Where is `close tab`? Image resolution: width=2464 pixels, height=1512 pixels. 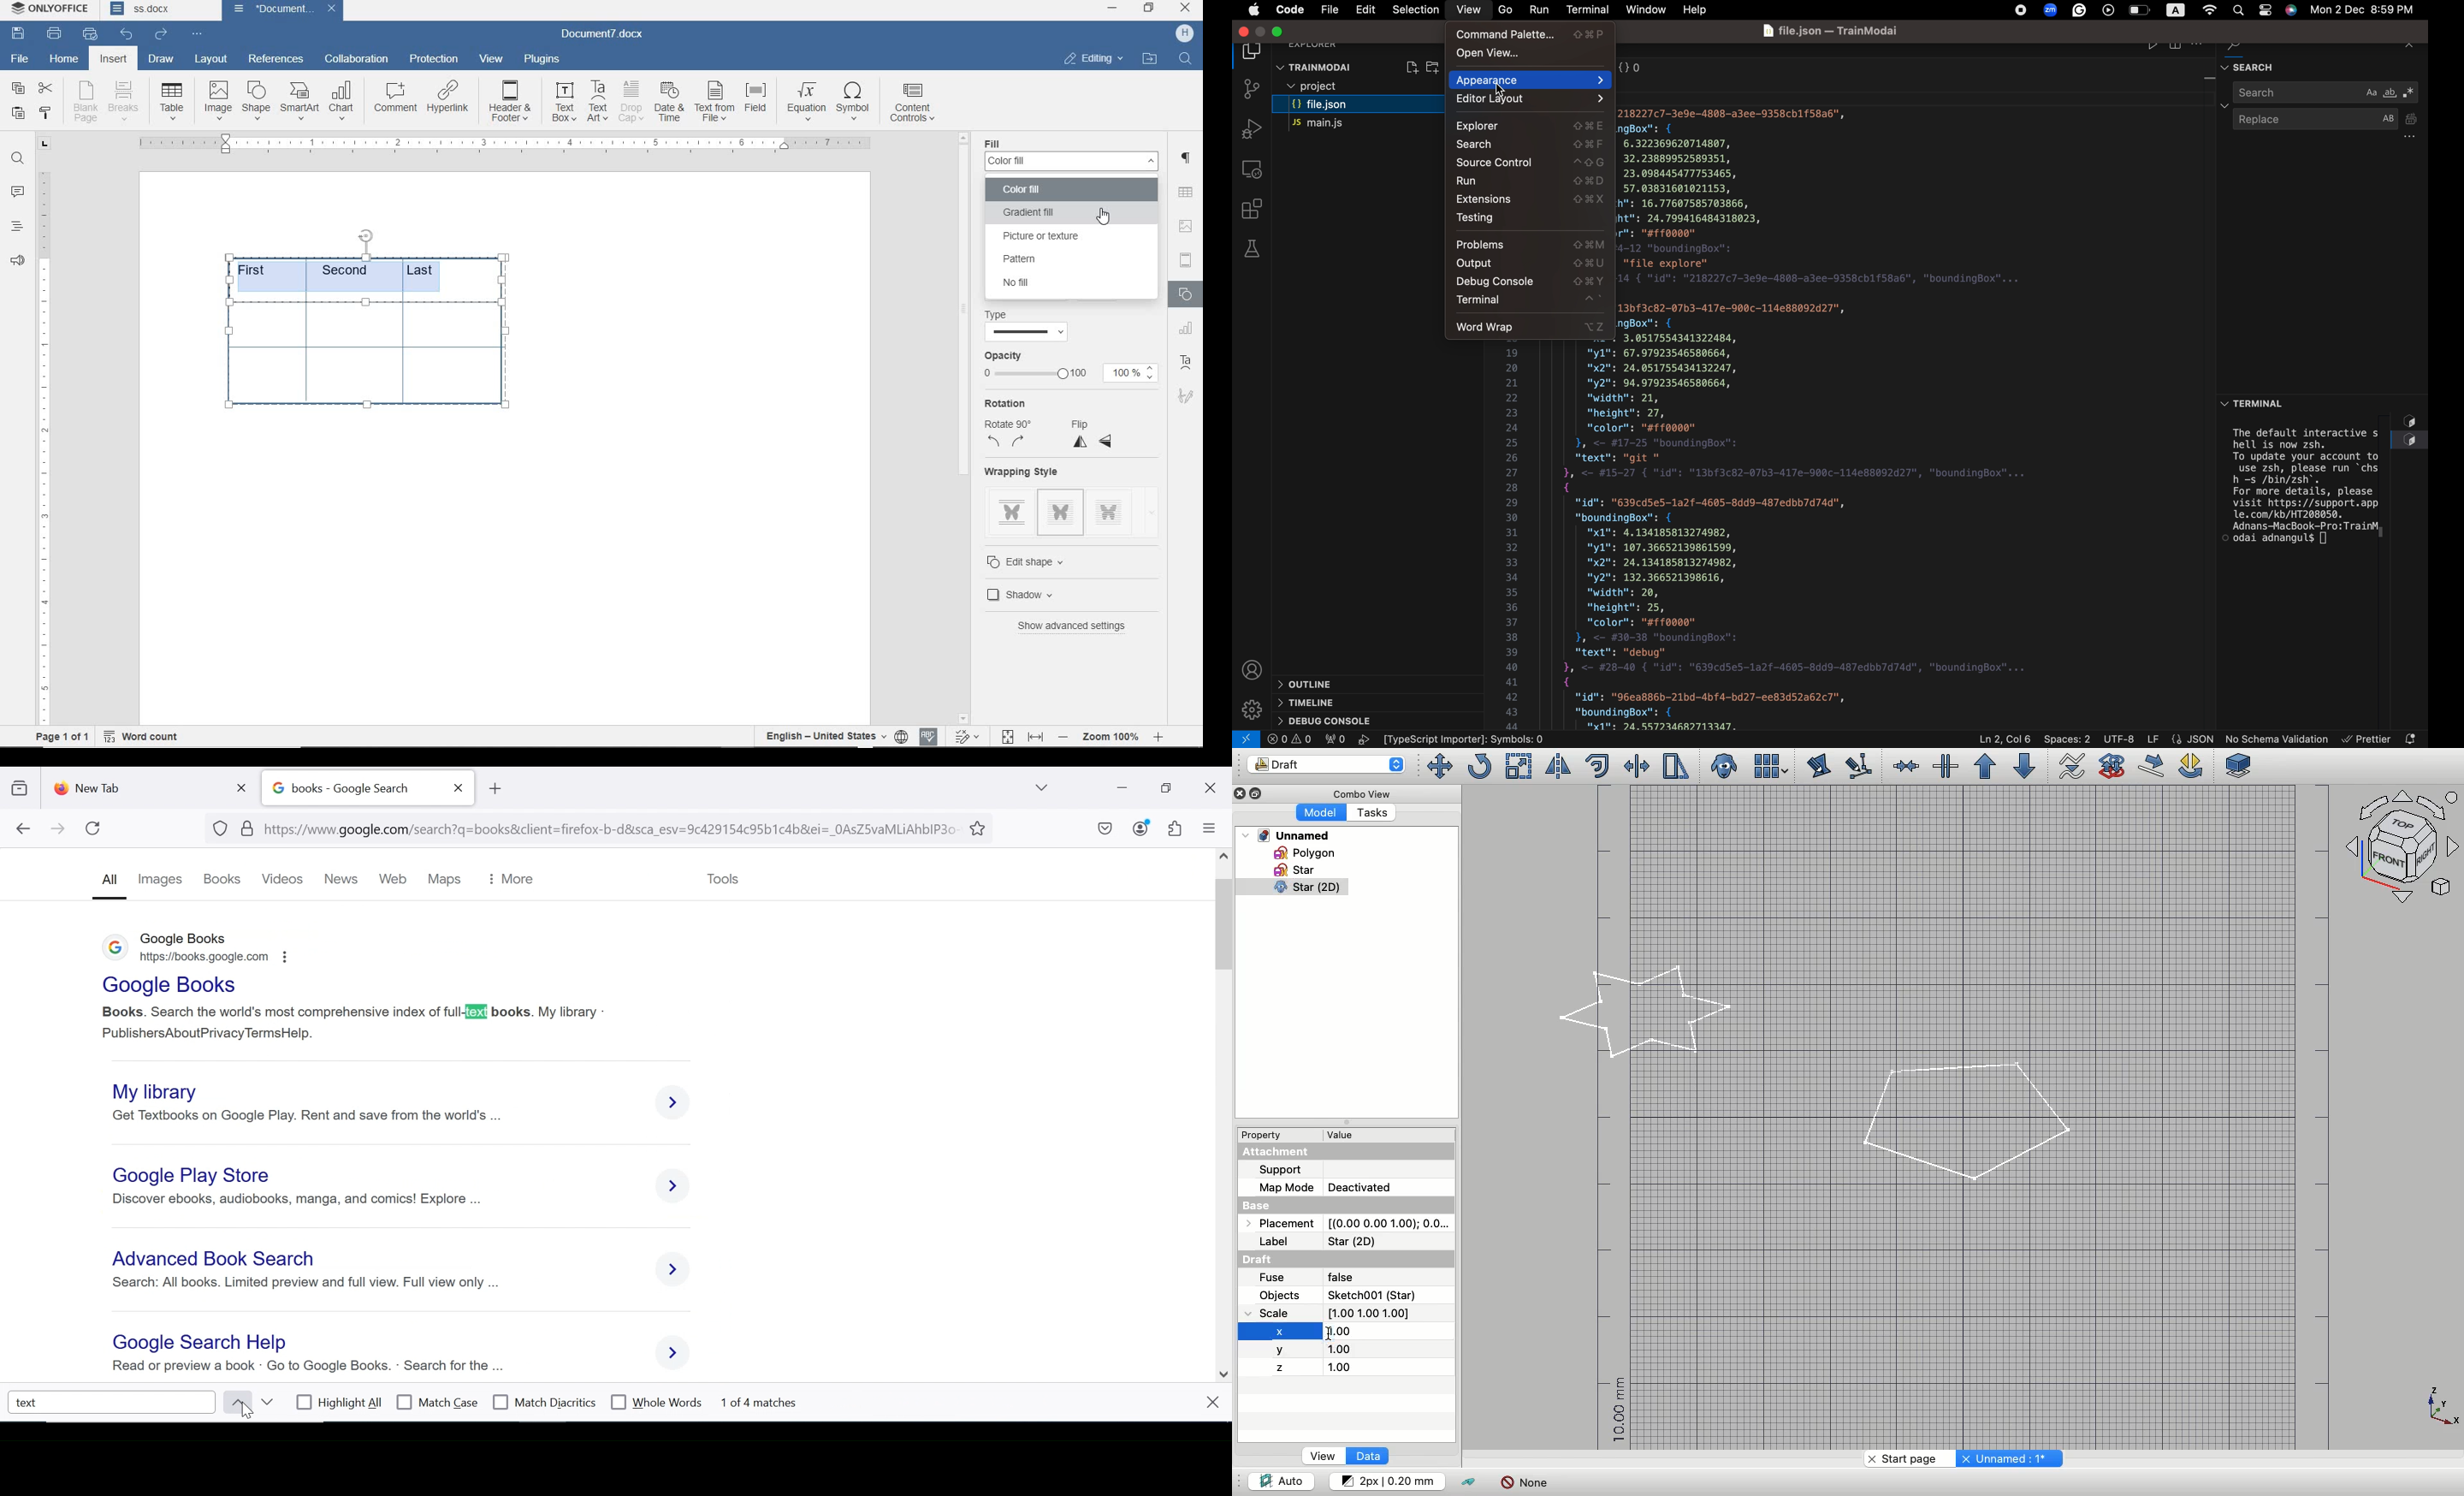 close tab is located at coordinates (244, 785).